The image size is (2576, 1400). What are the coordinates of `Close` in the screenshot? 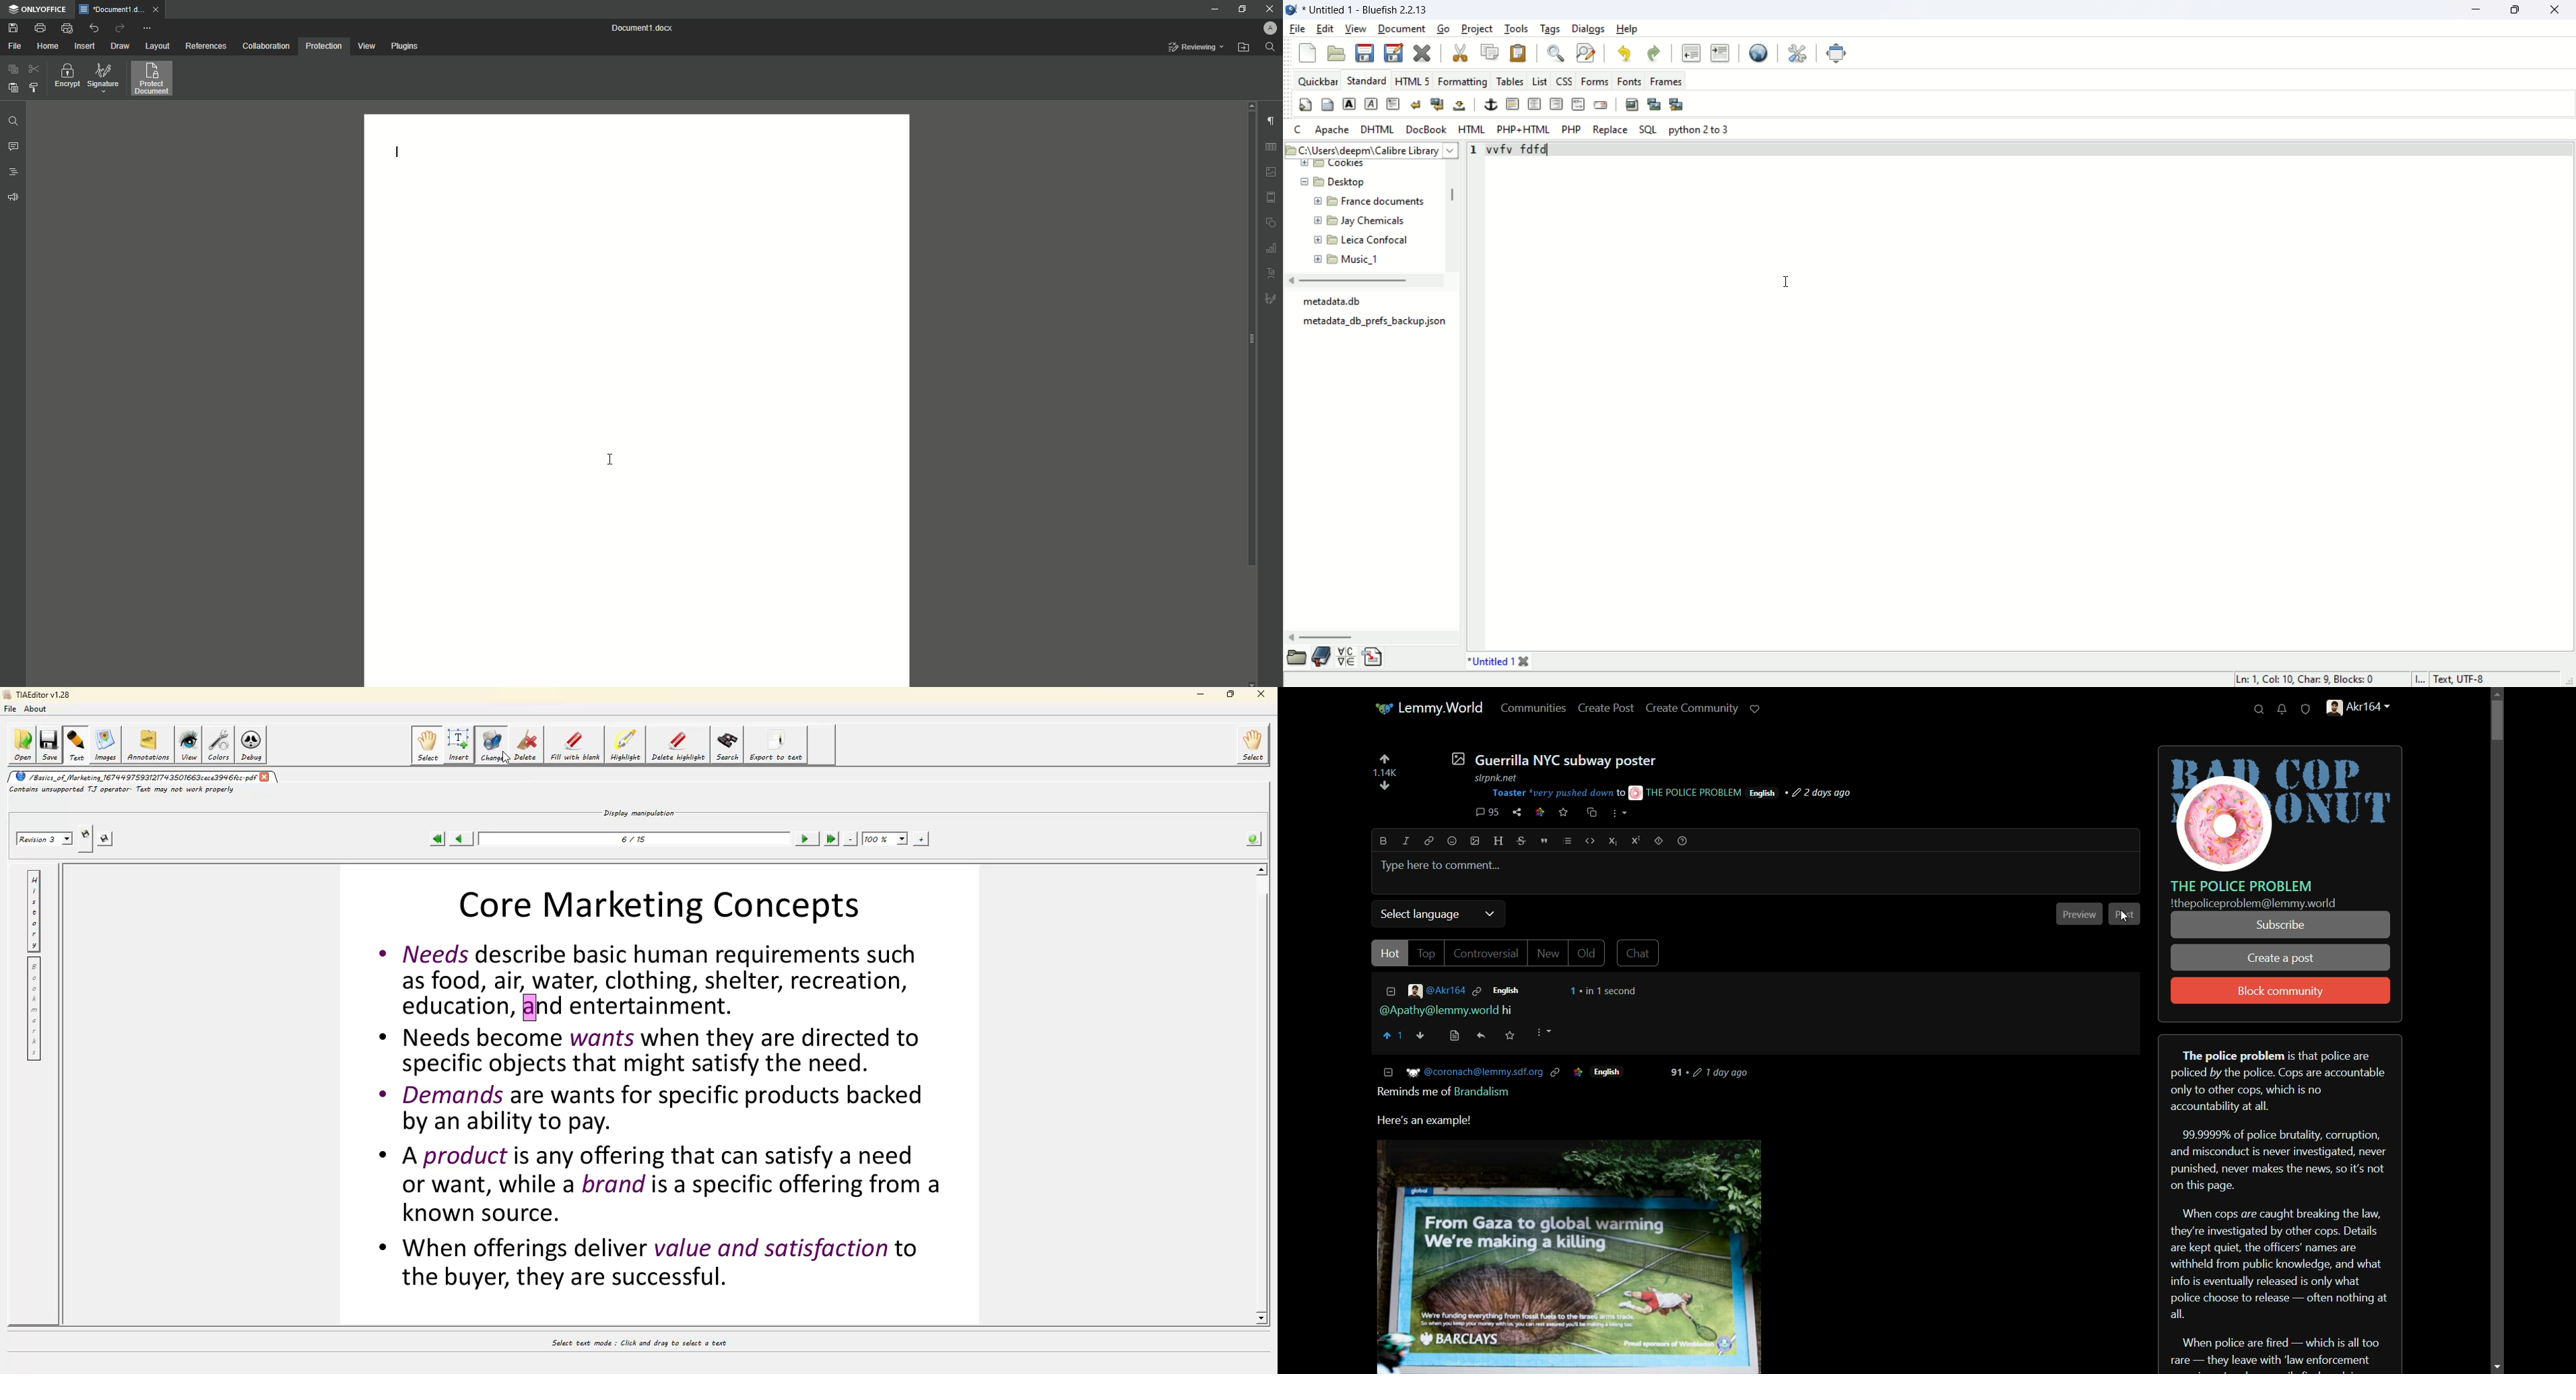 It's located at (1268, 9).